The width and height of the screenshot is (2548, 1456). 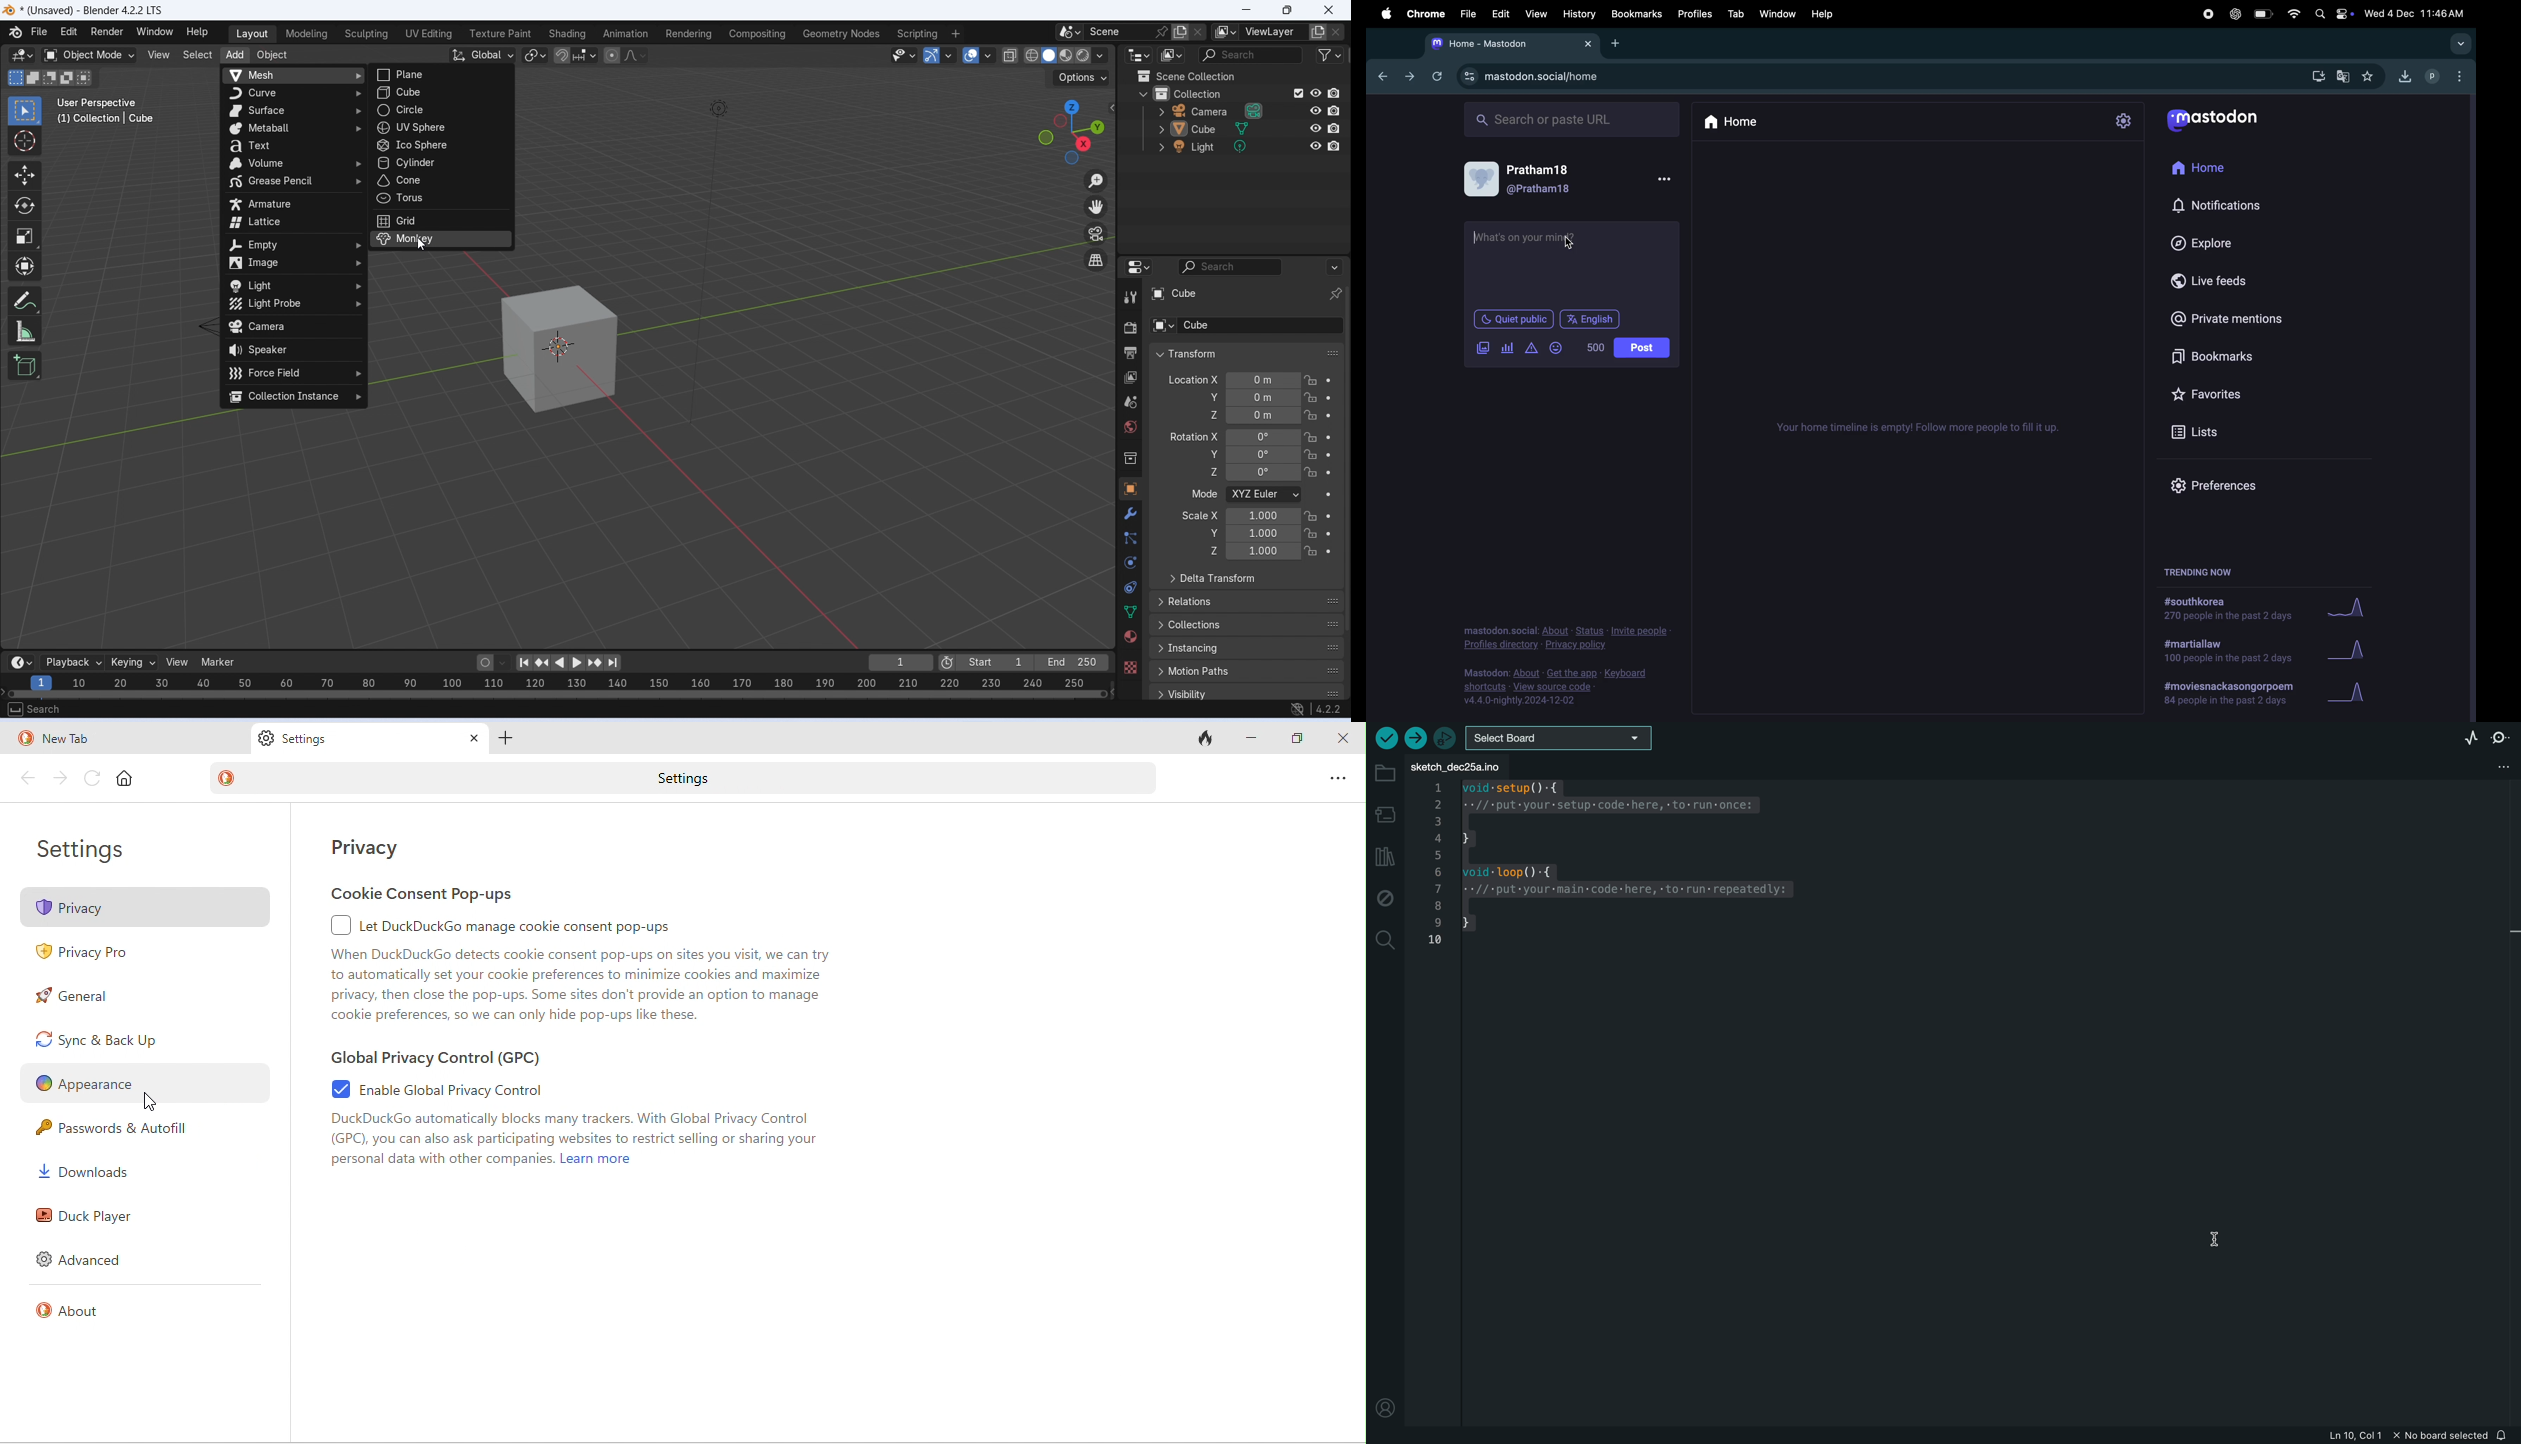 What do you see at coordinates (2207, 14) in the screenshot?
I see `record` at bounding box center [2207, 14].